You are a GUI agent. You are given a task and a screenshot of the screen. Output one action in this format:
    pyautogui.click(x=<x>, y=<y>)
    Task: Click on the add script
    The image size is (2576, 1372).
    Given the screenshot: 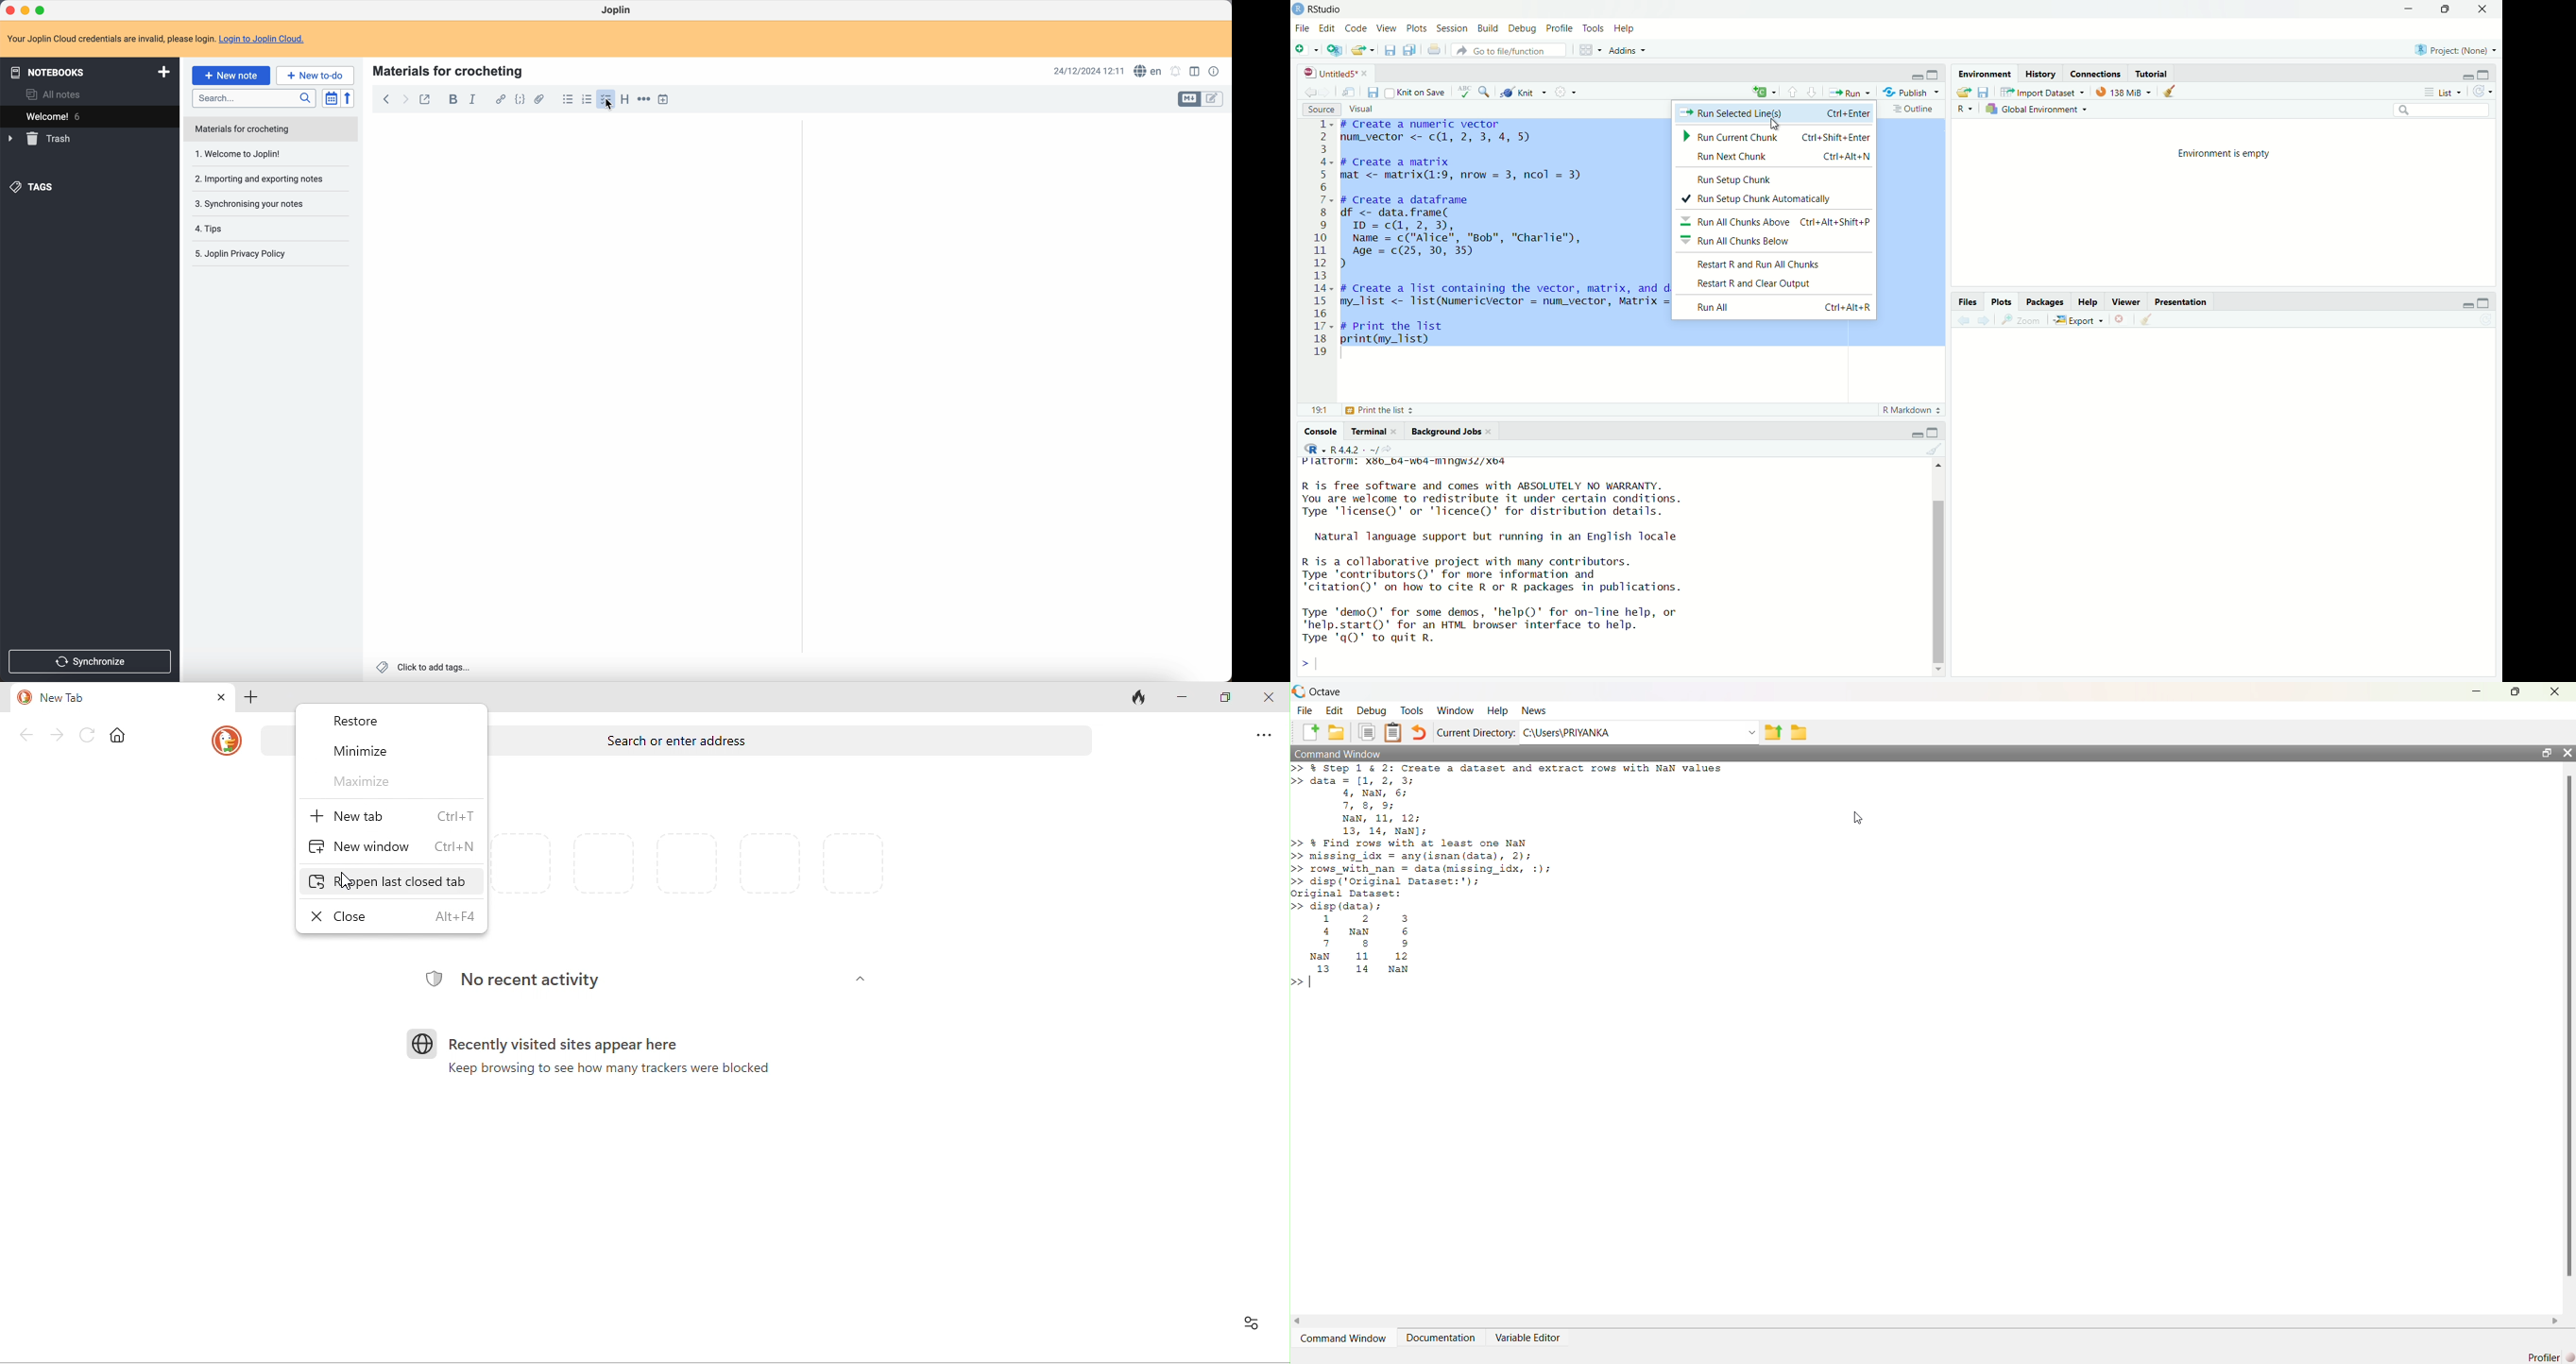 What is the action you would take?
    pyautogui.click(x=1335, y=52)
    